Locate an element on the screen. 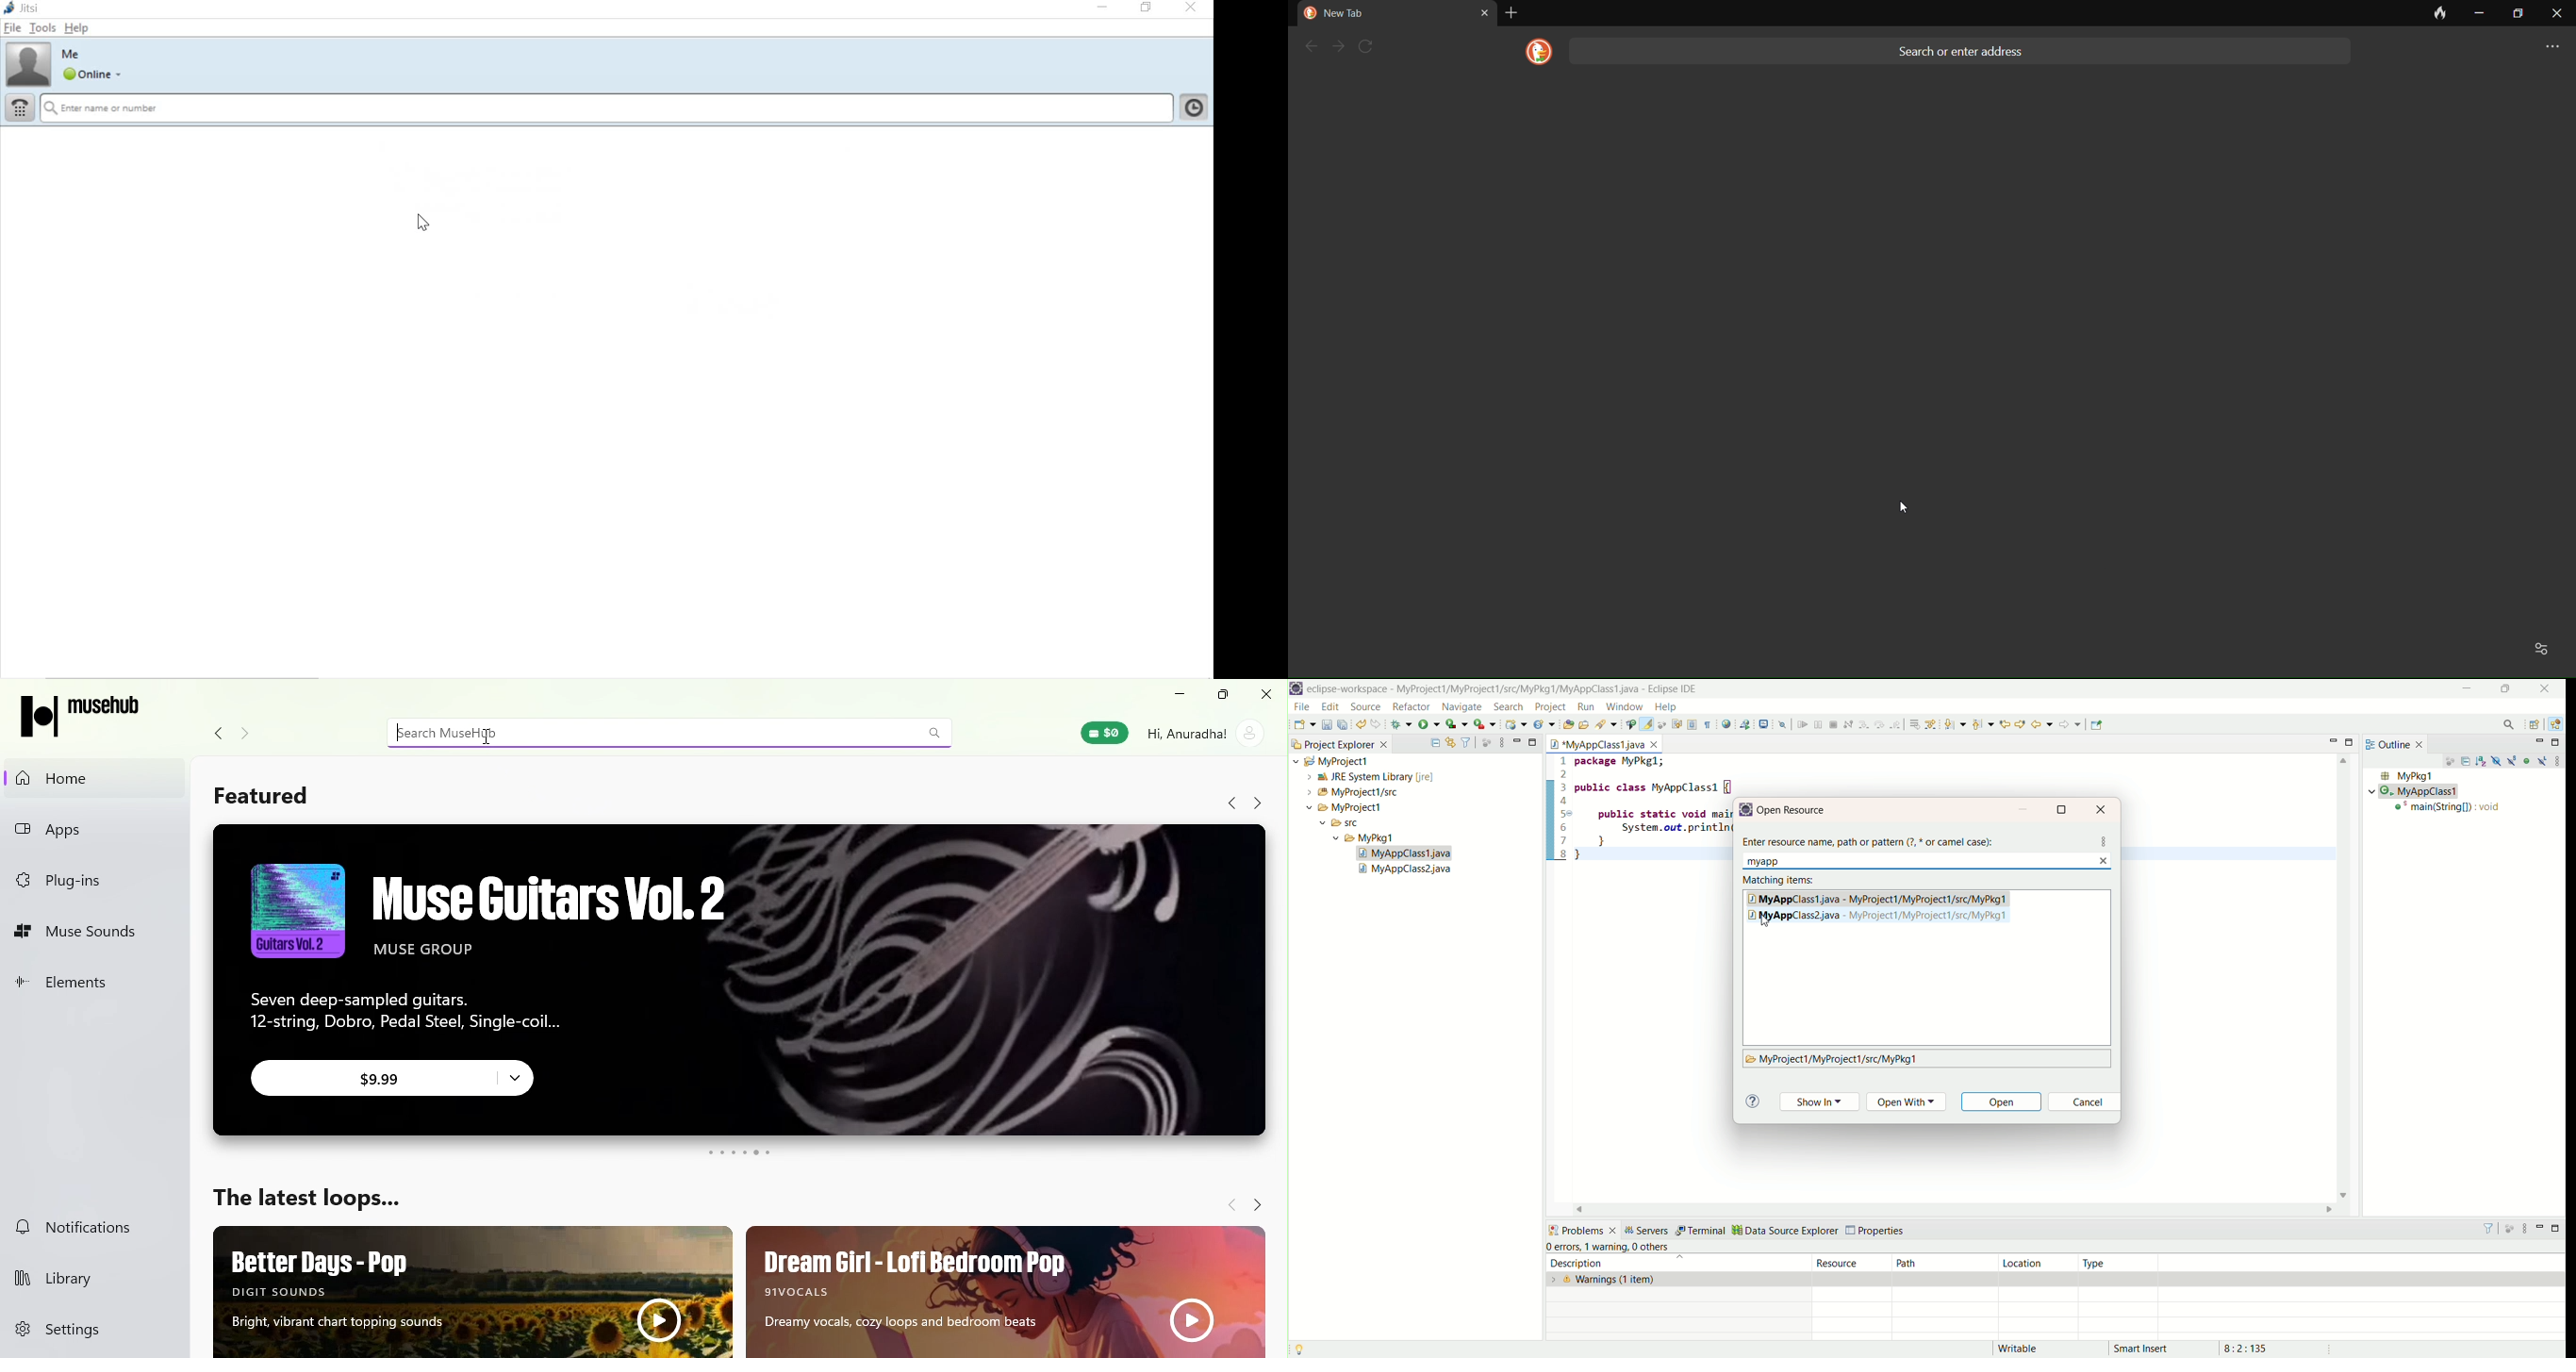 The image size is (2576, 1372). forward is located at coordinates (2070, 724).